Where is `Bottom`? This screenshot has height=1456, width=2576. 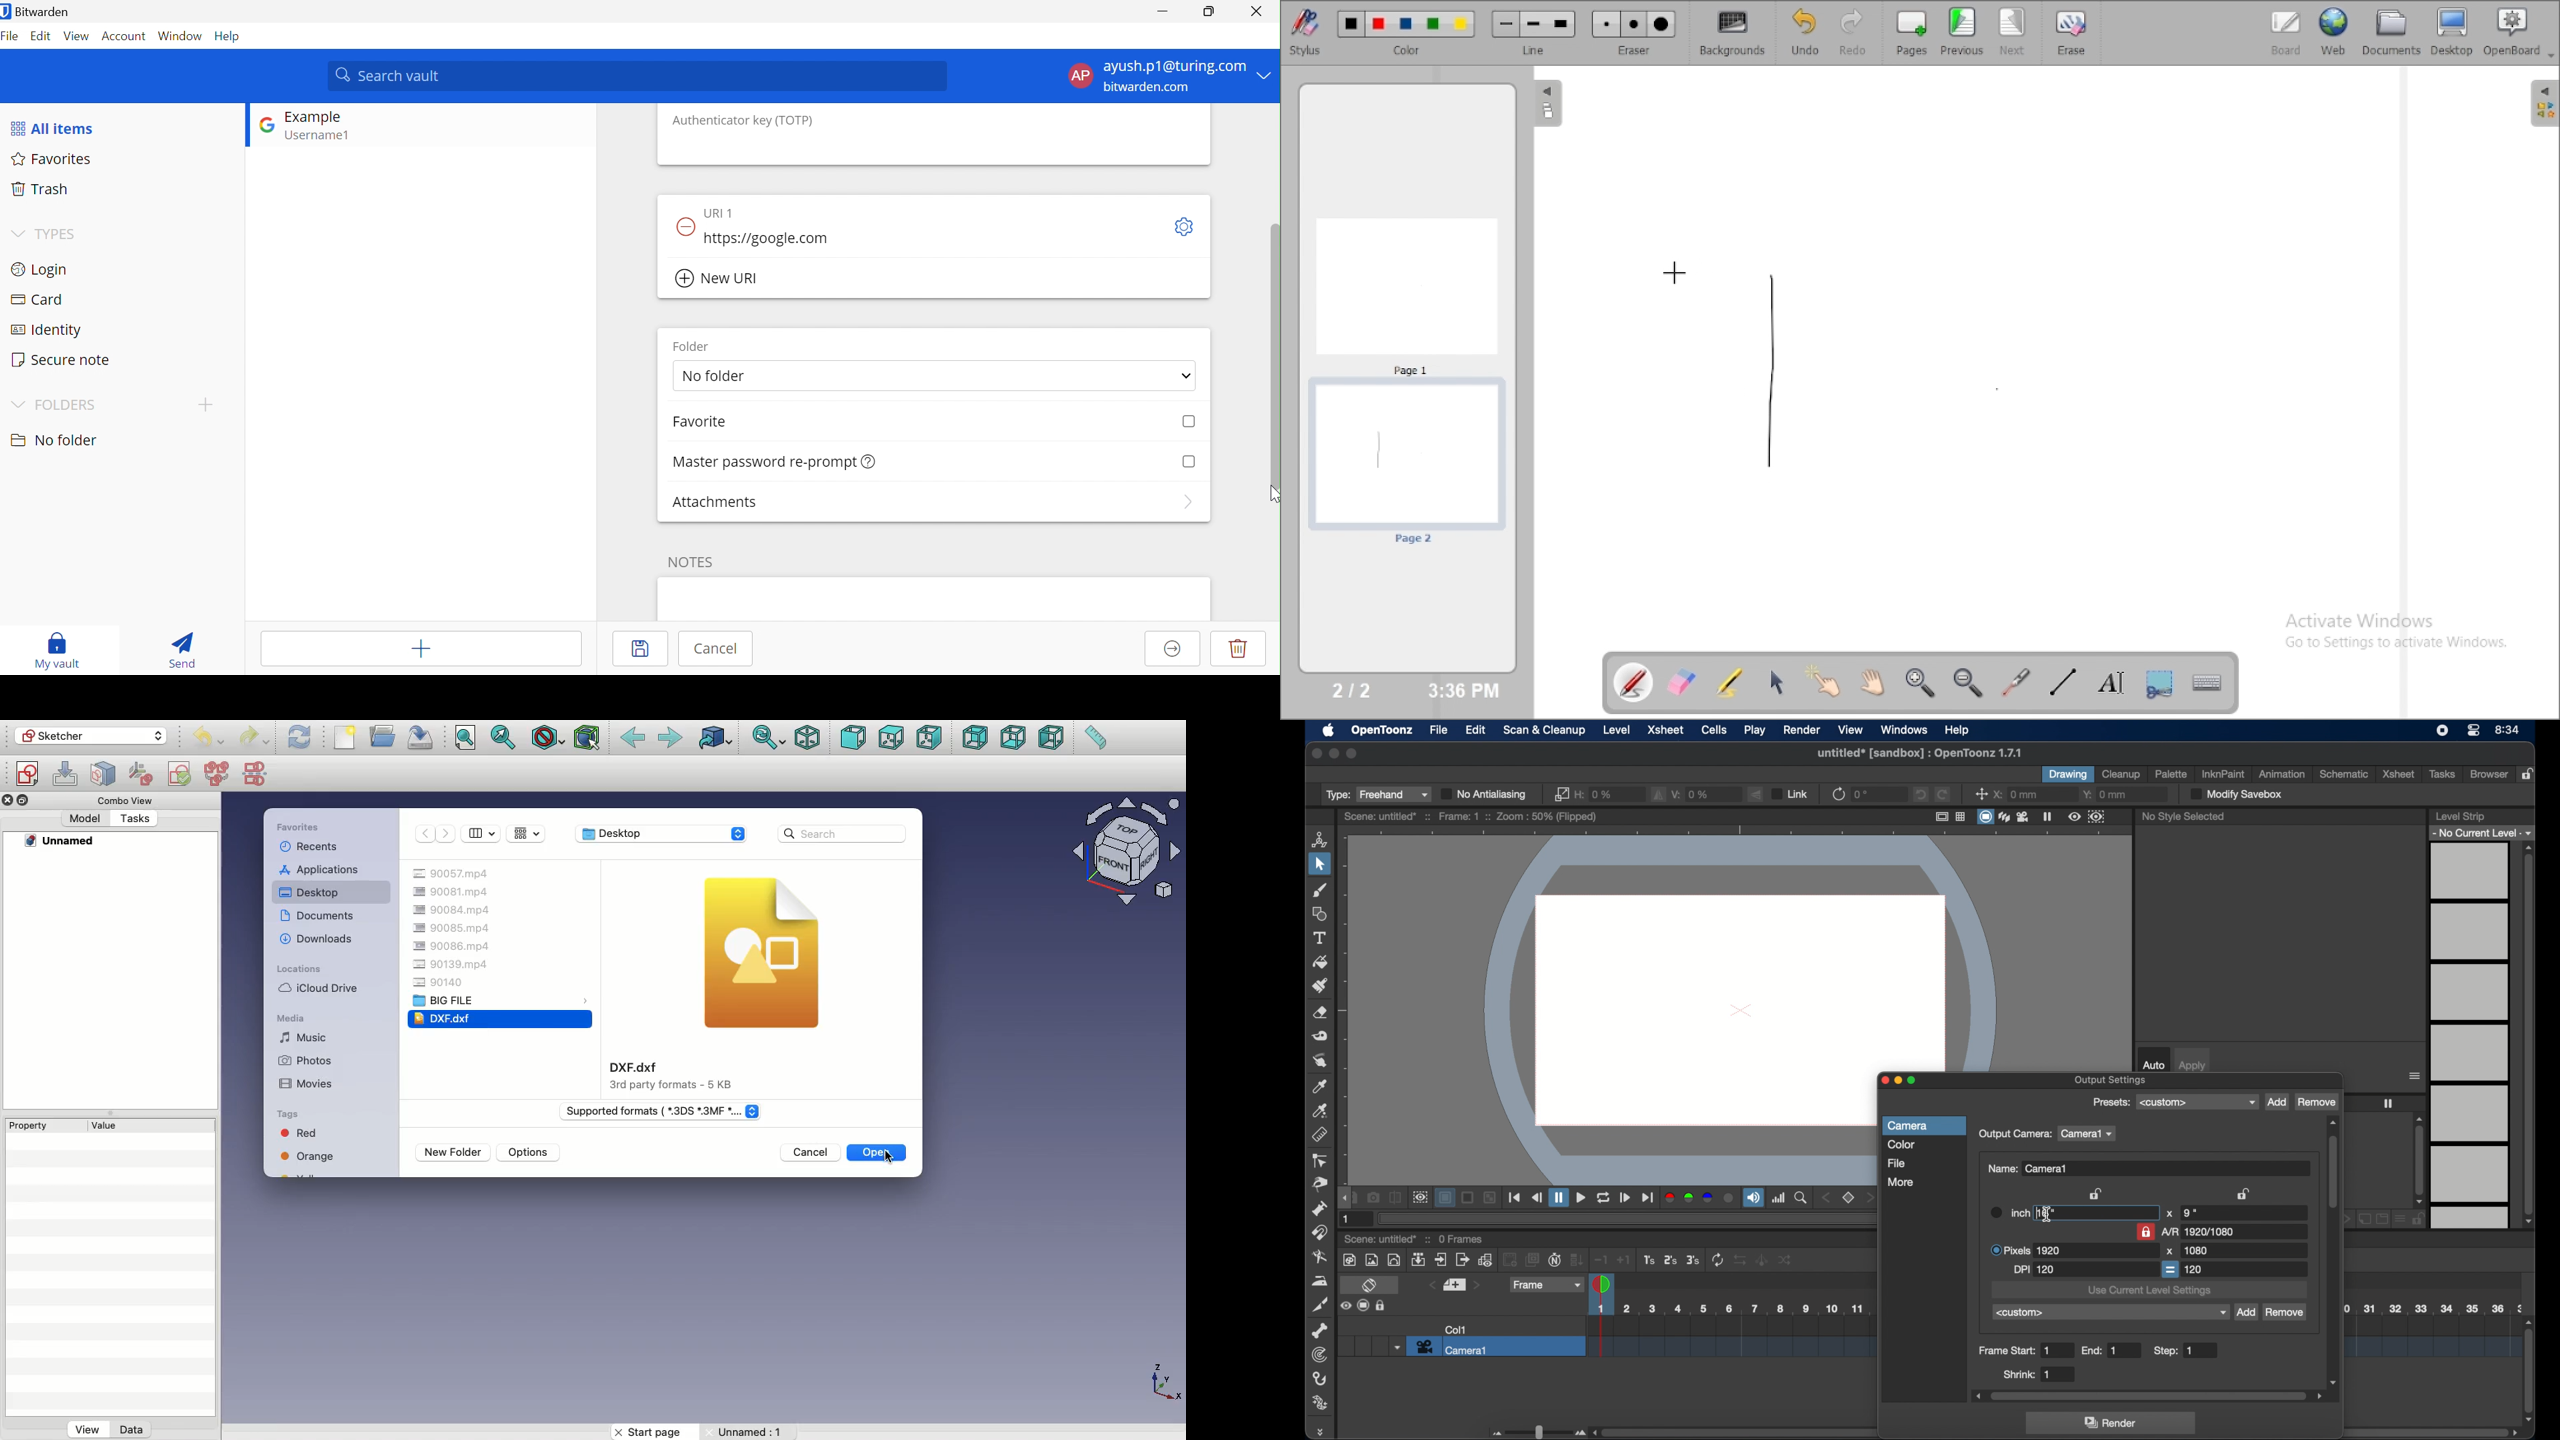
Bottom is located at coordinates (1013, 739).